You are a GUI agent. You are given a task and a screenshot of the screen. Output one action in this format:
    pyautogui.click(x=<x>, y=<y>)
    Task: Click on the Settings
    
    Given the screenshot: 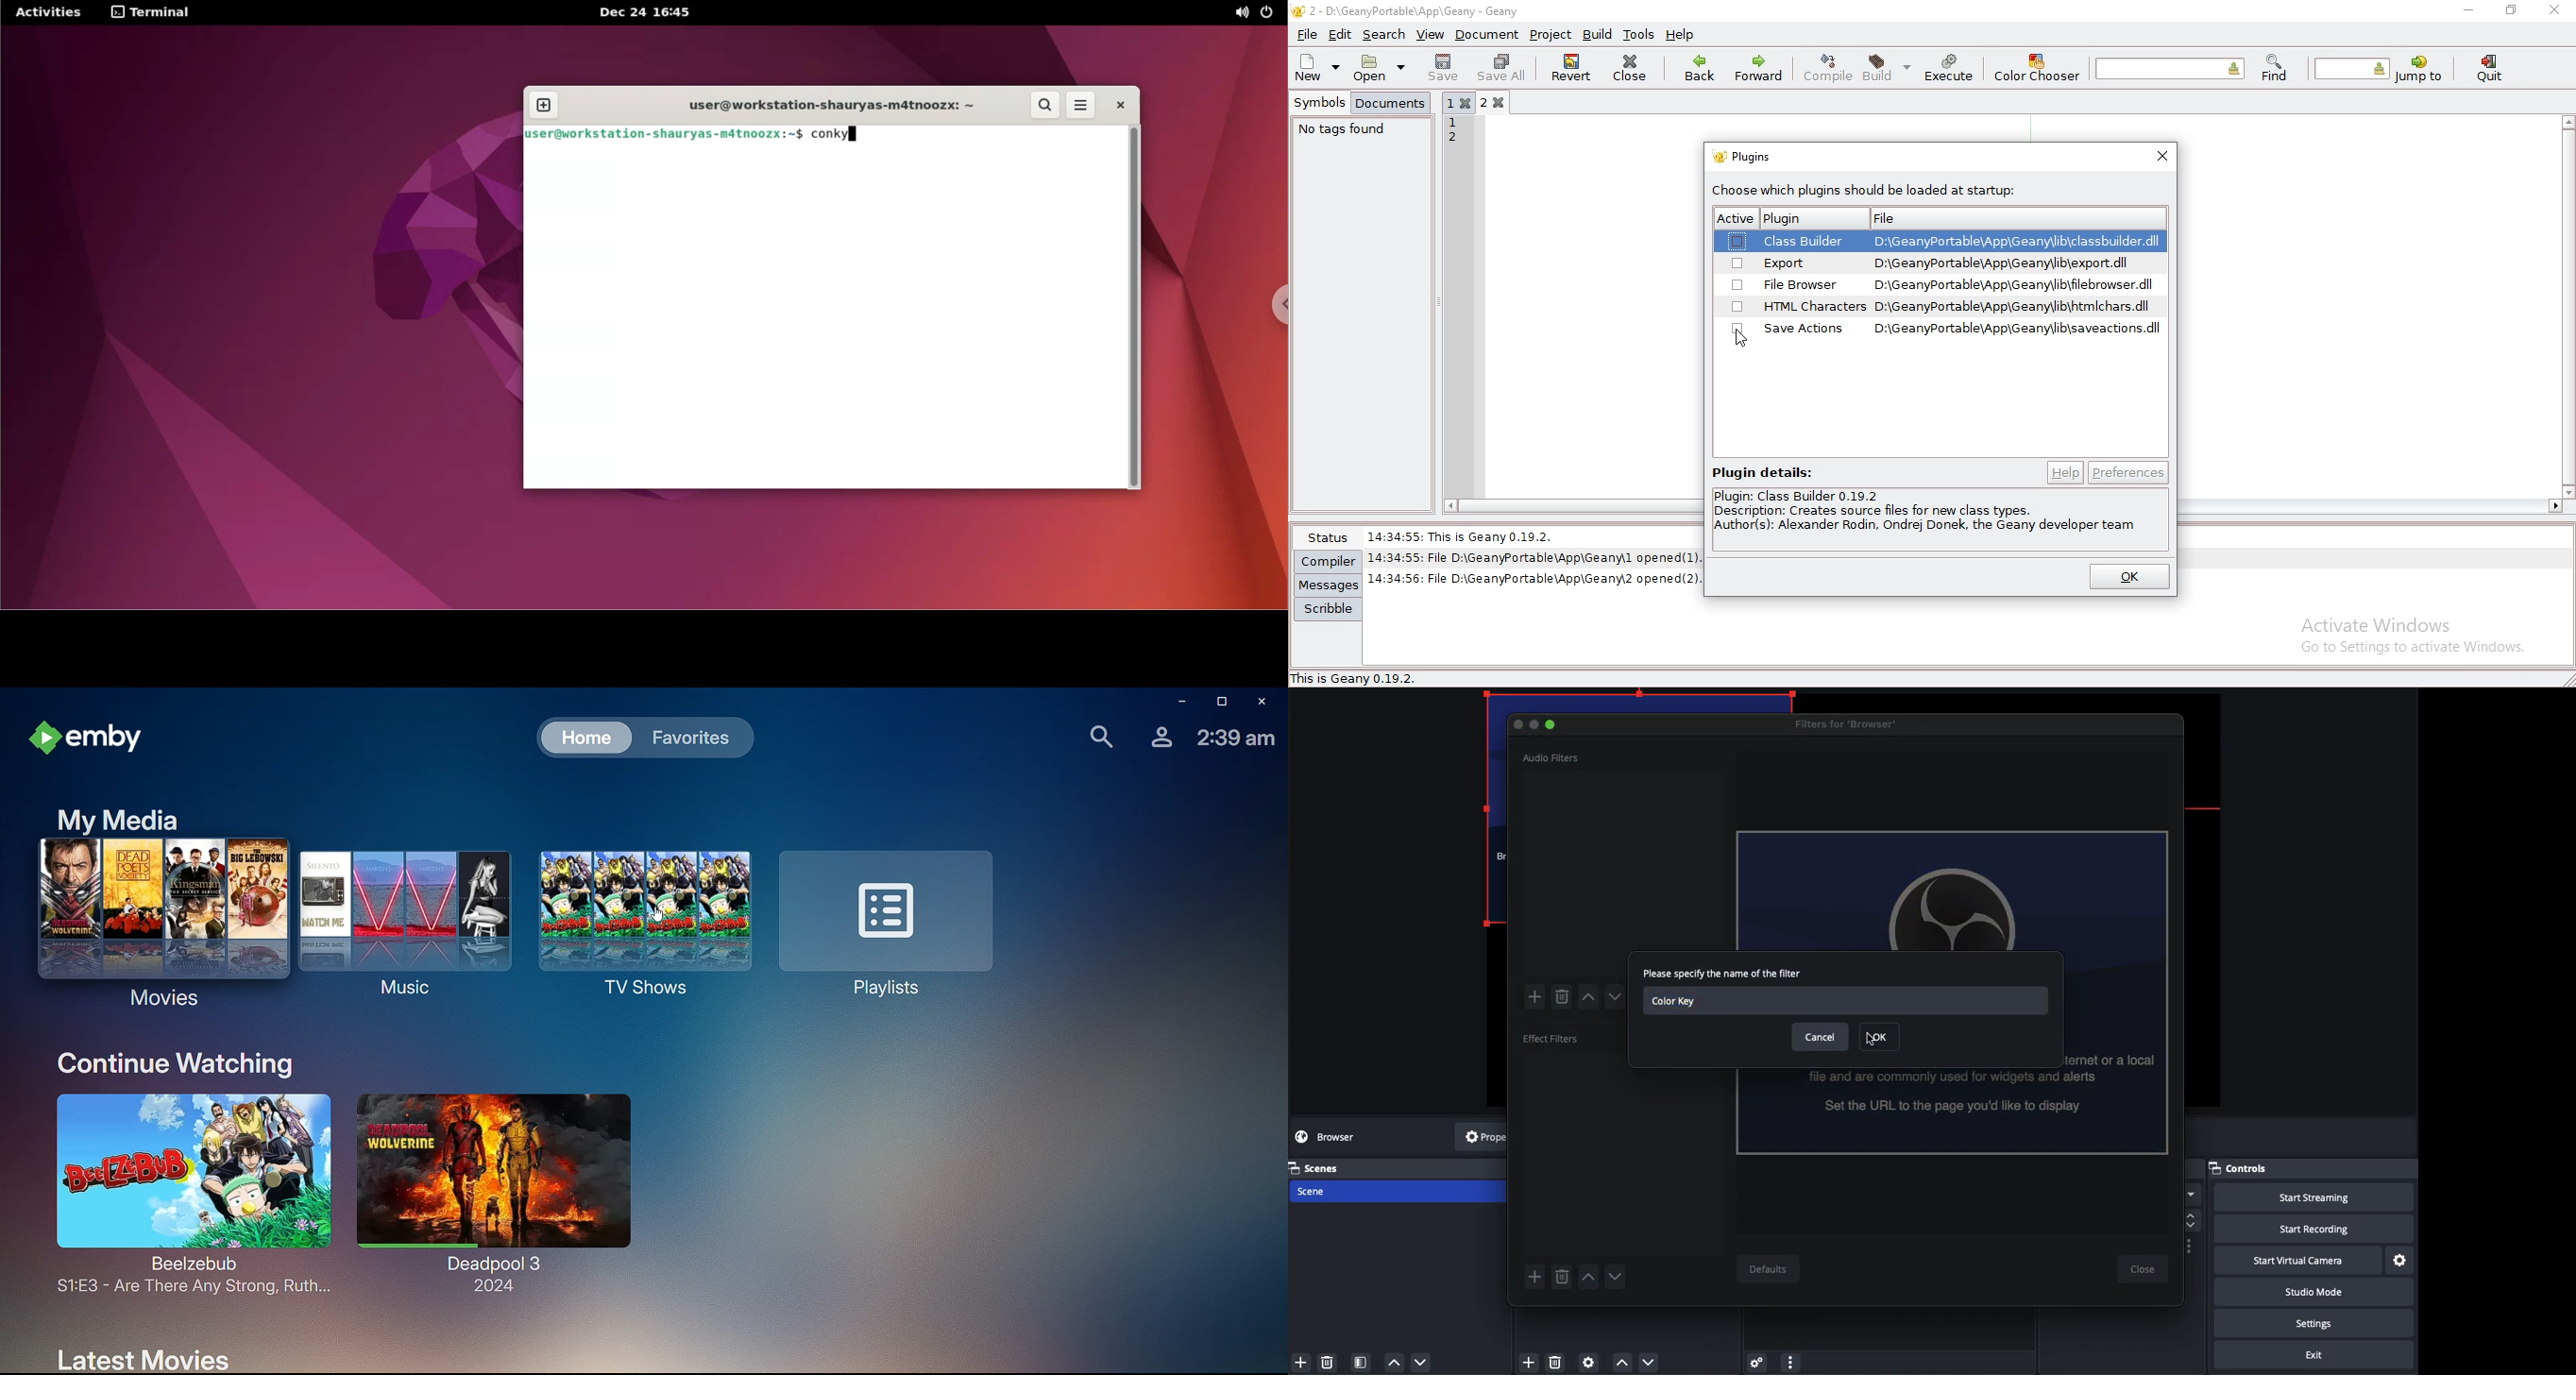 What is the action you would take?
    pyautogui.click(x=2311, y=1323)
    